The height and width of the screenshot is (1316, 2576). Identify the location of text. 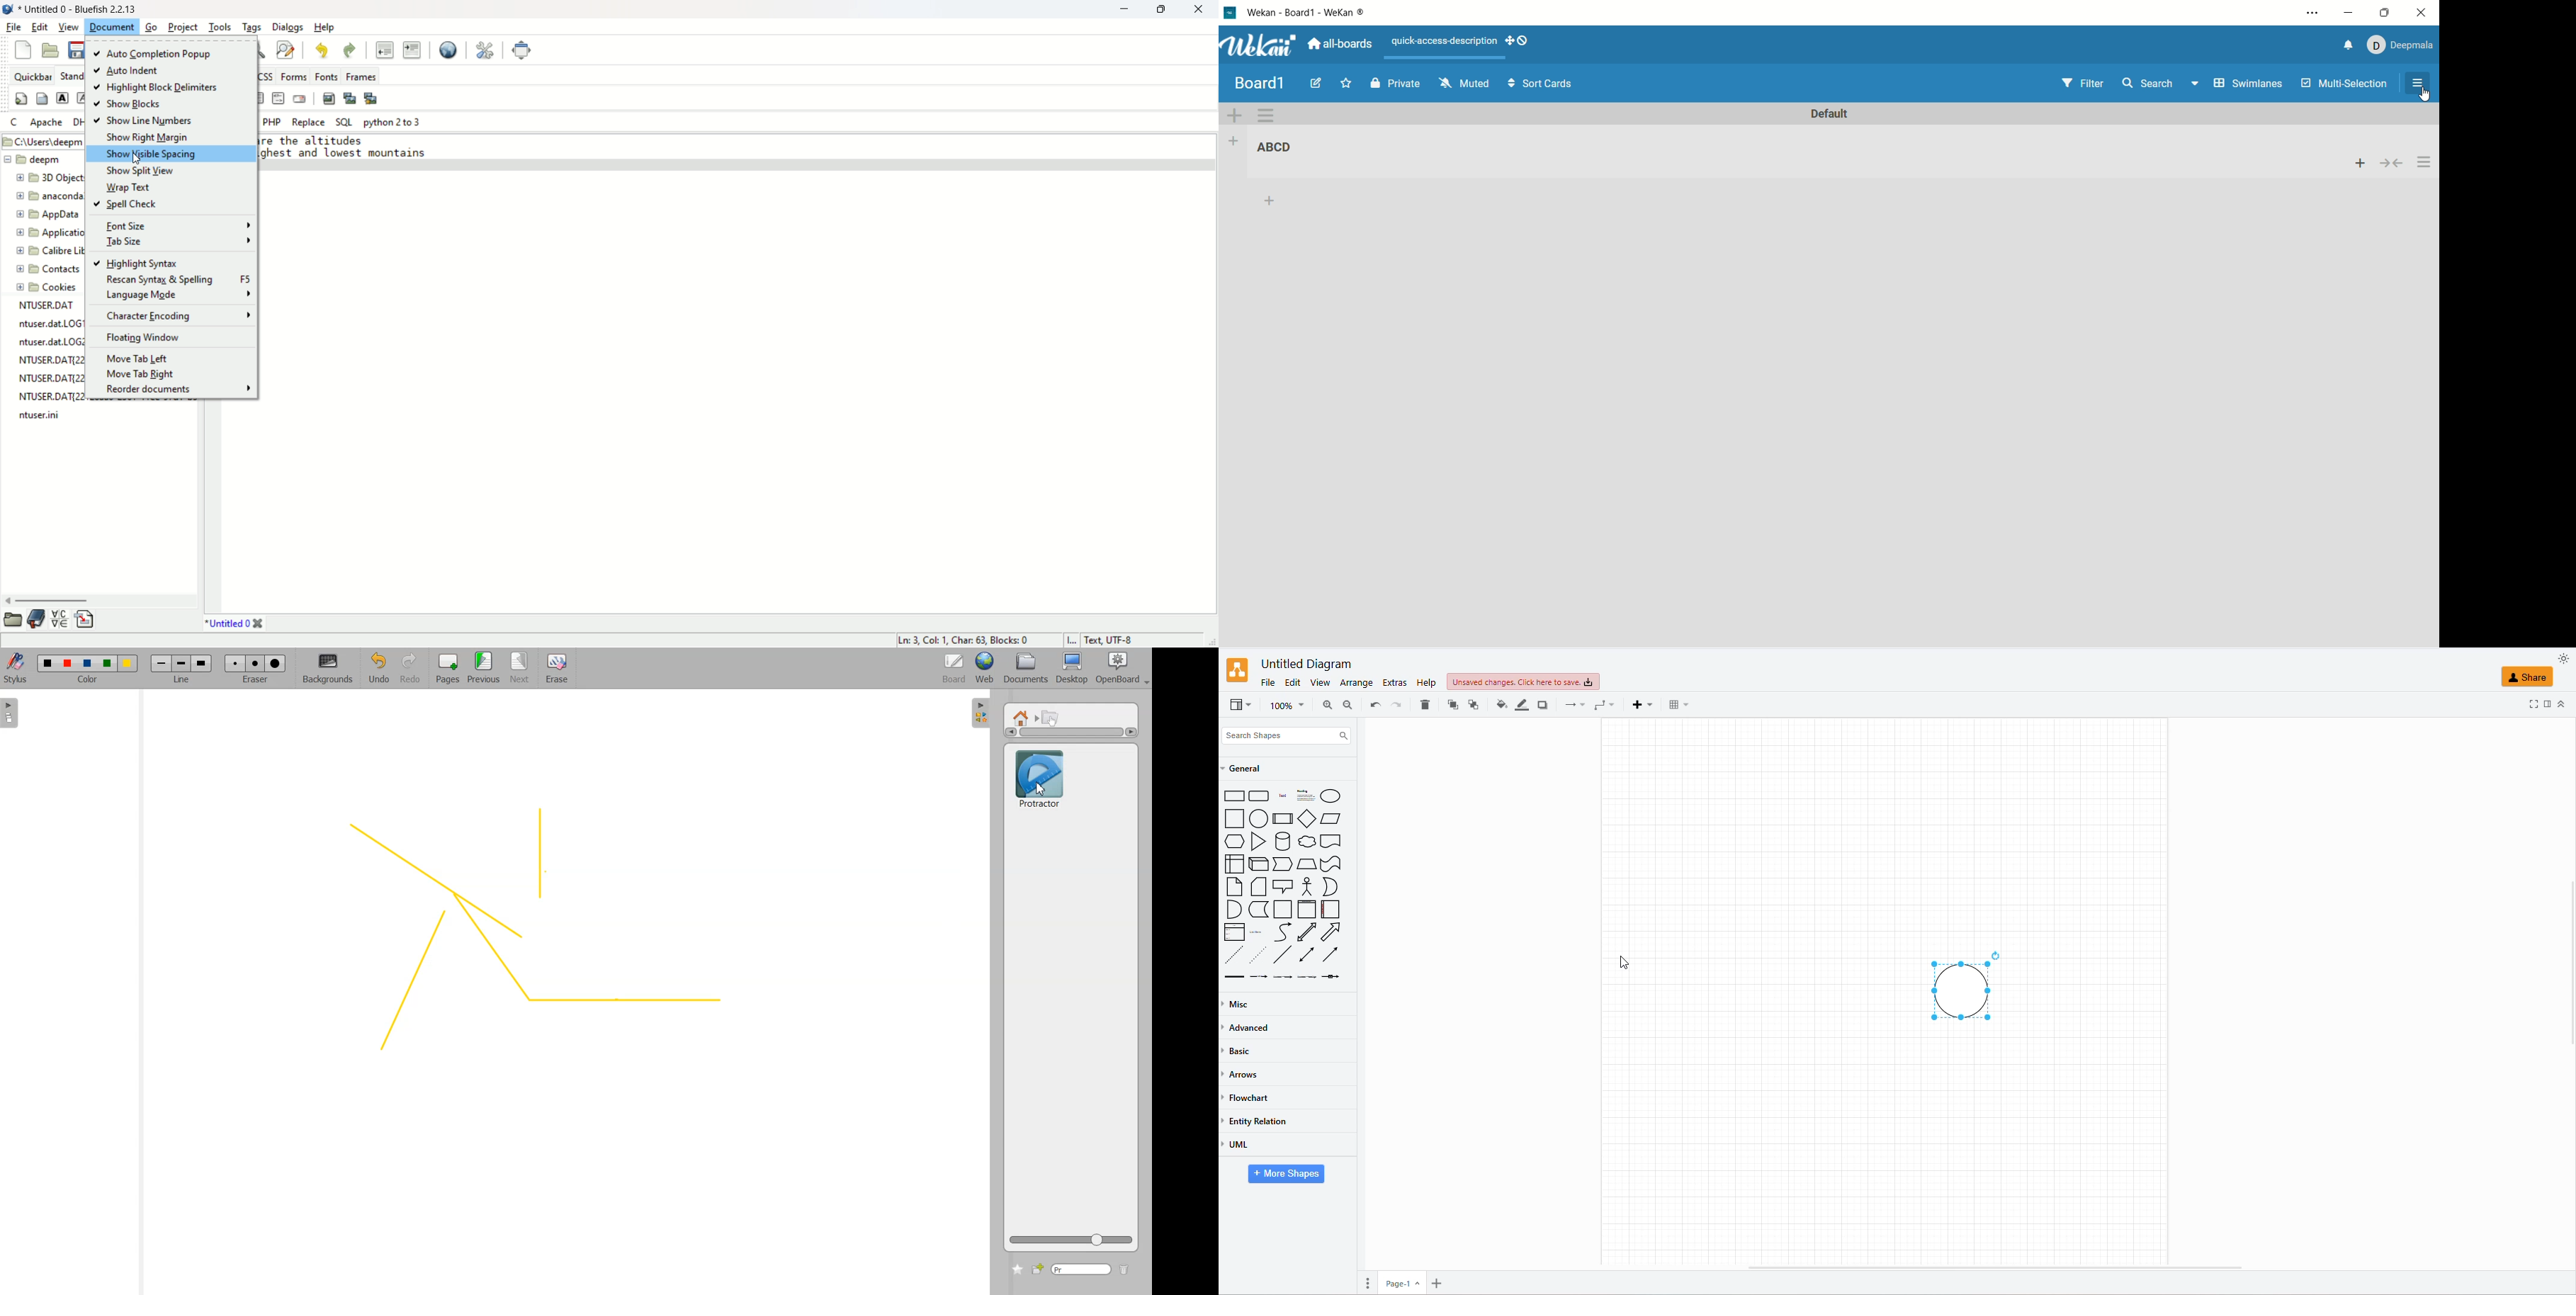
(345, 149).